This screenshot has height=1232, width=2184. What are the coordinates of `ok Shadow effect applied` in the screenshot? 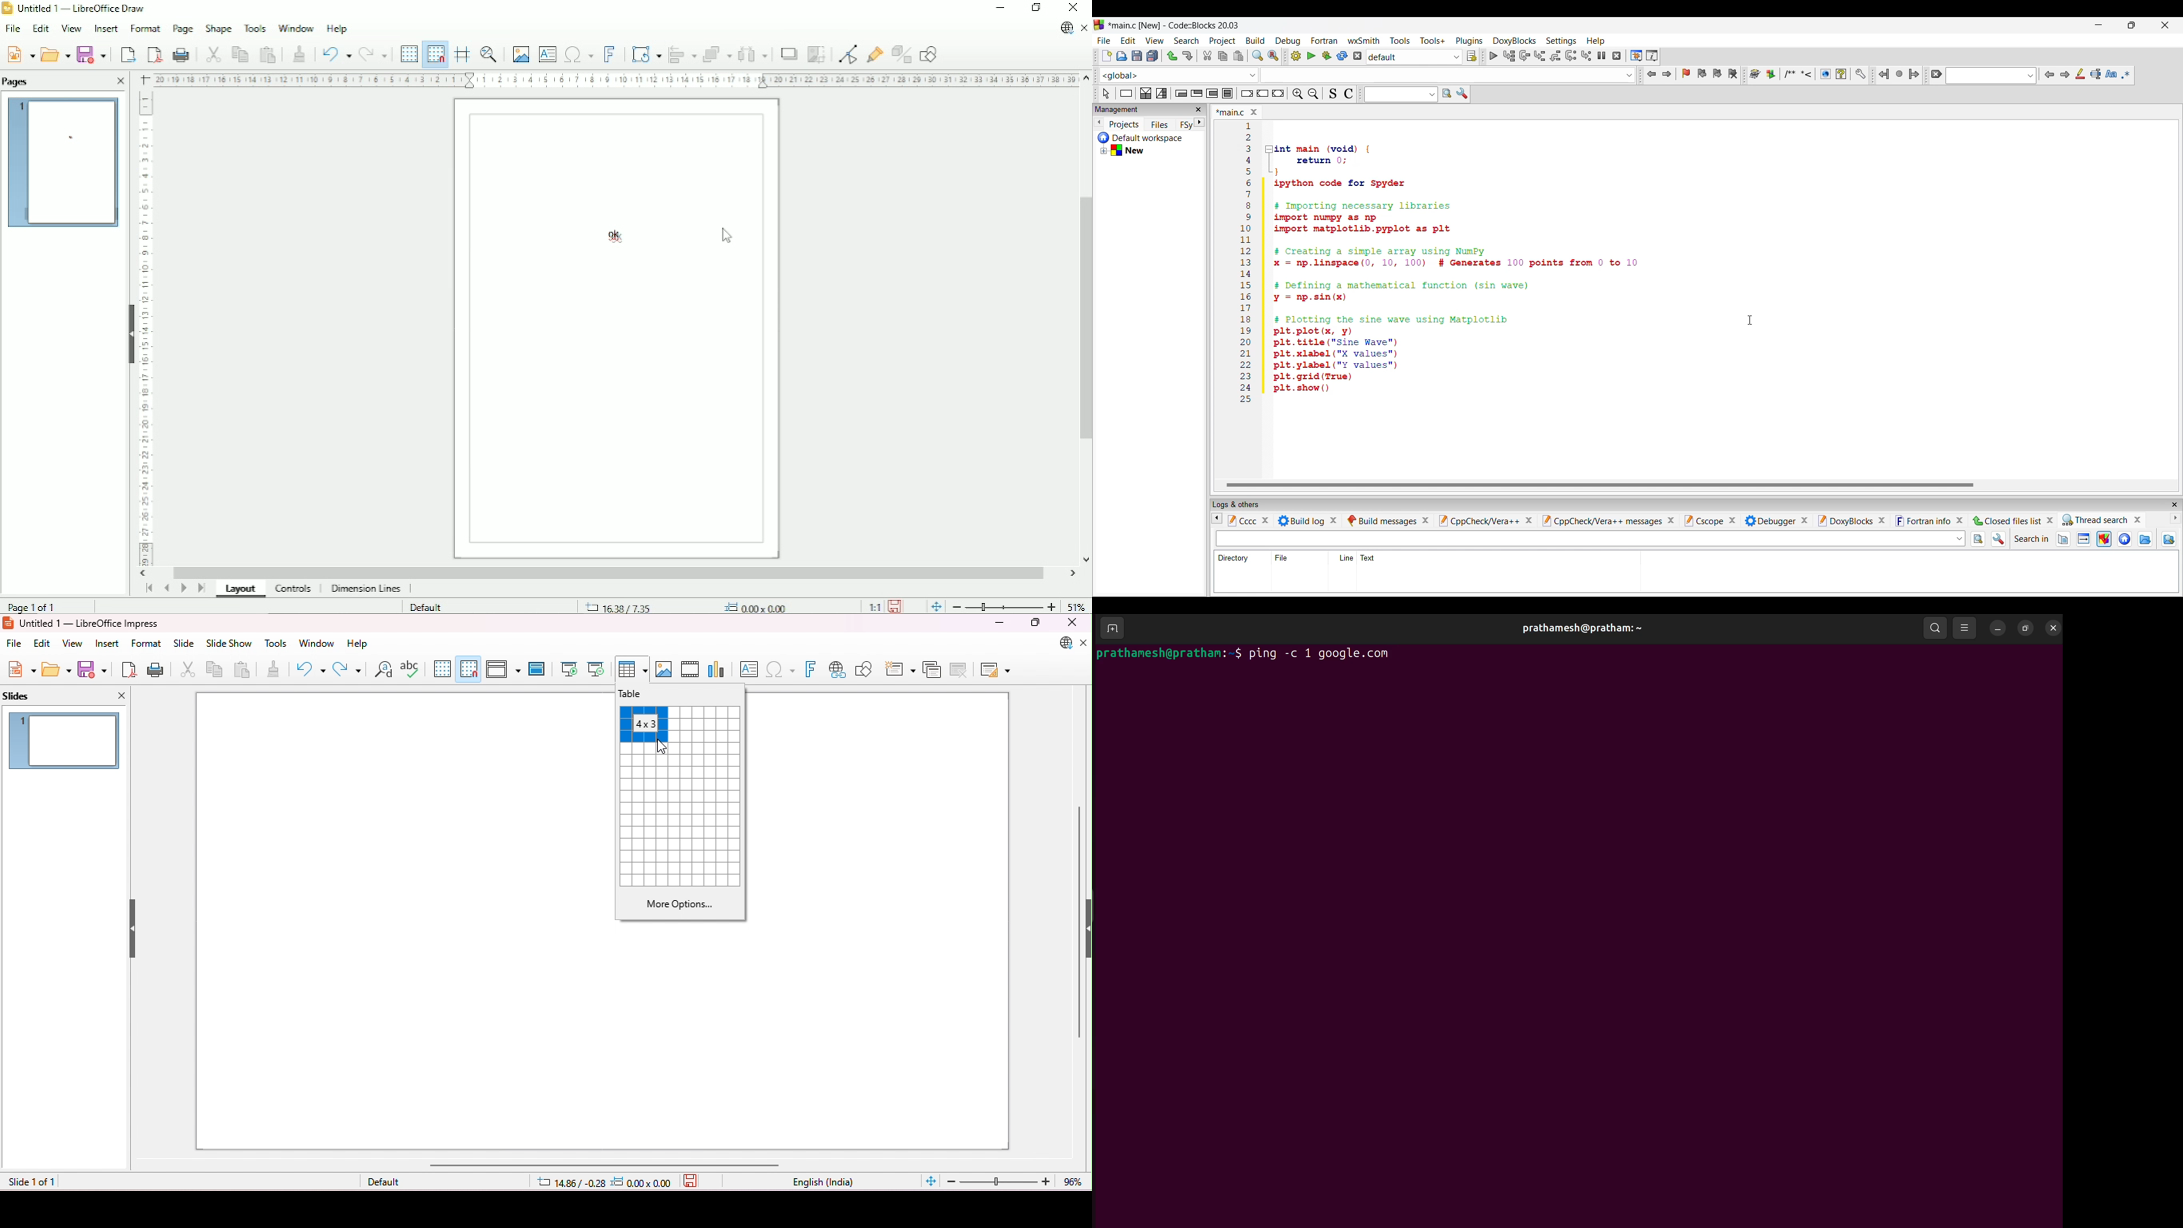 It's located at (614, 236).